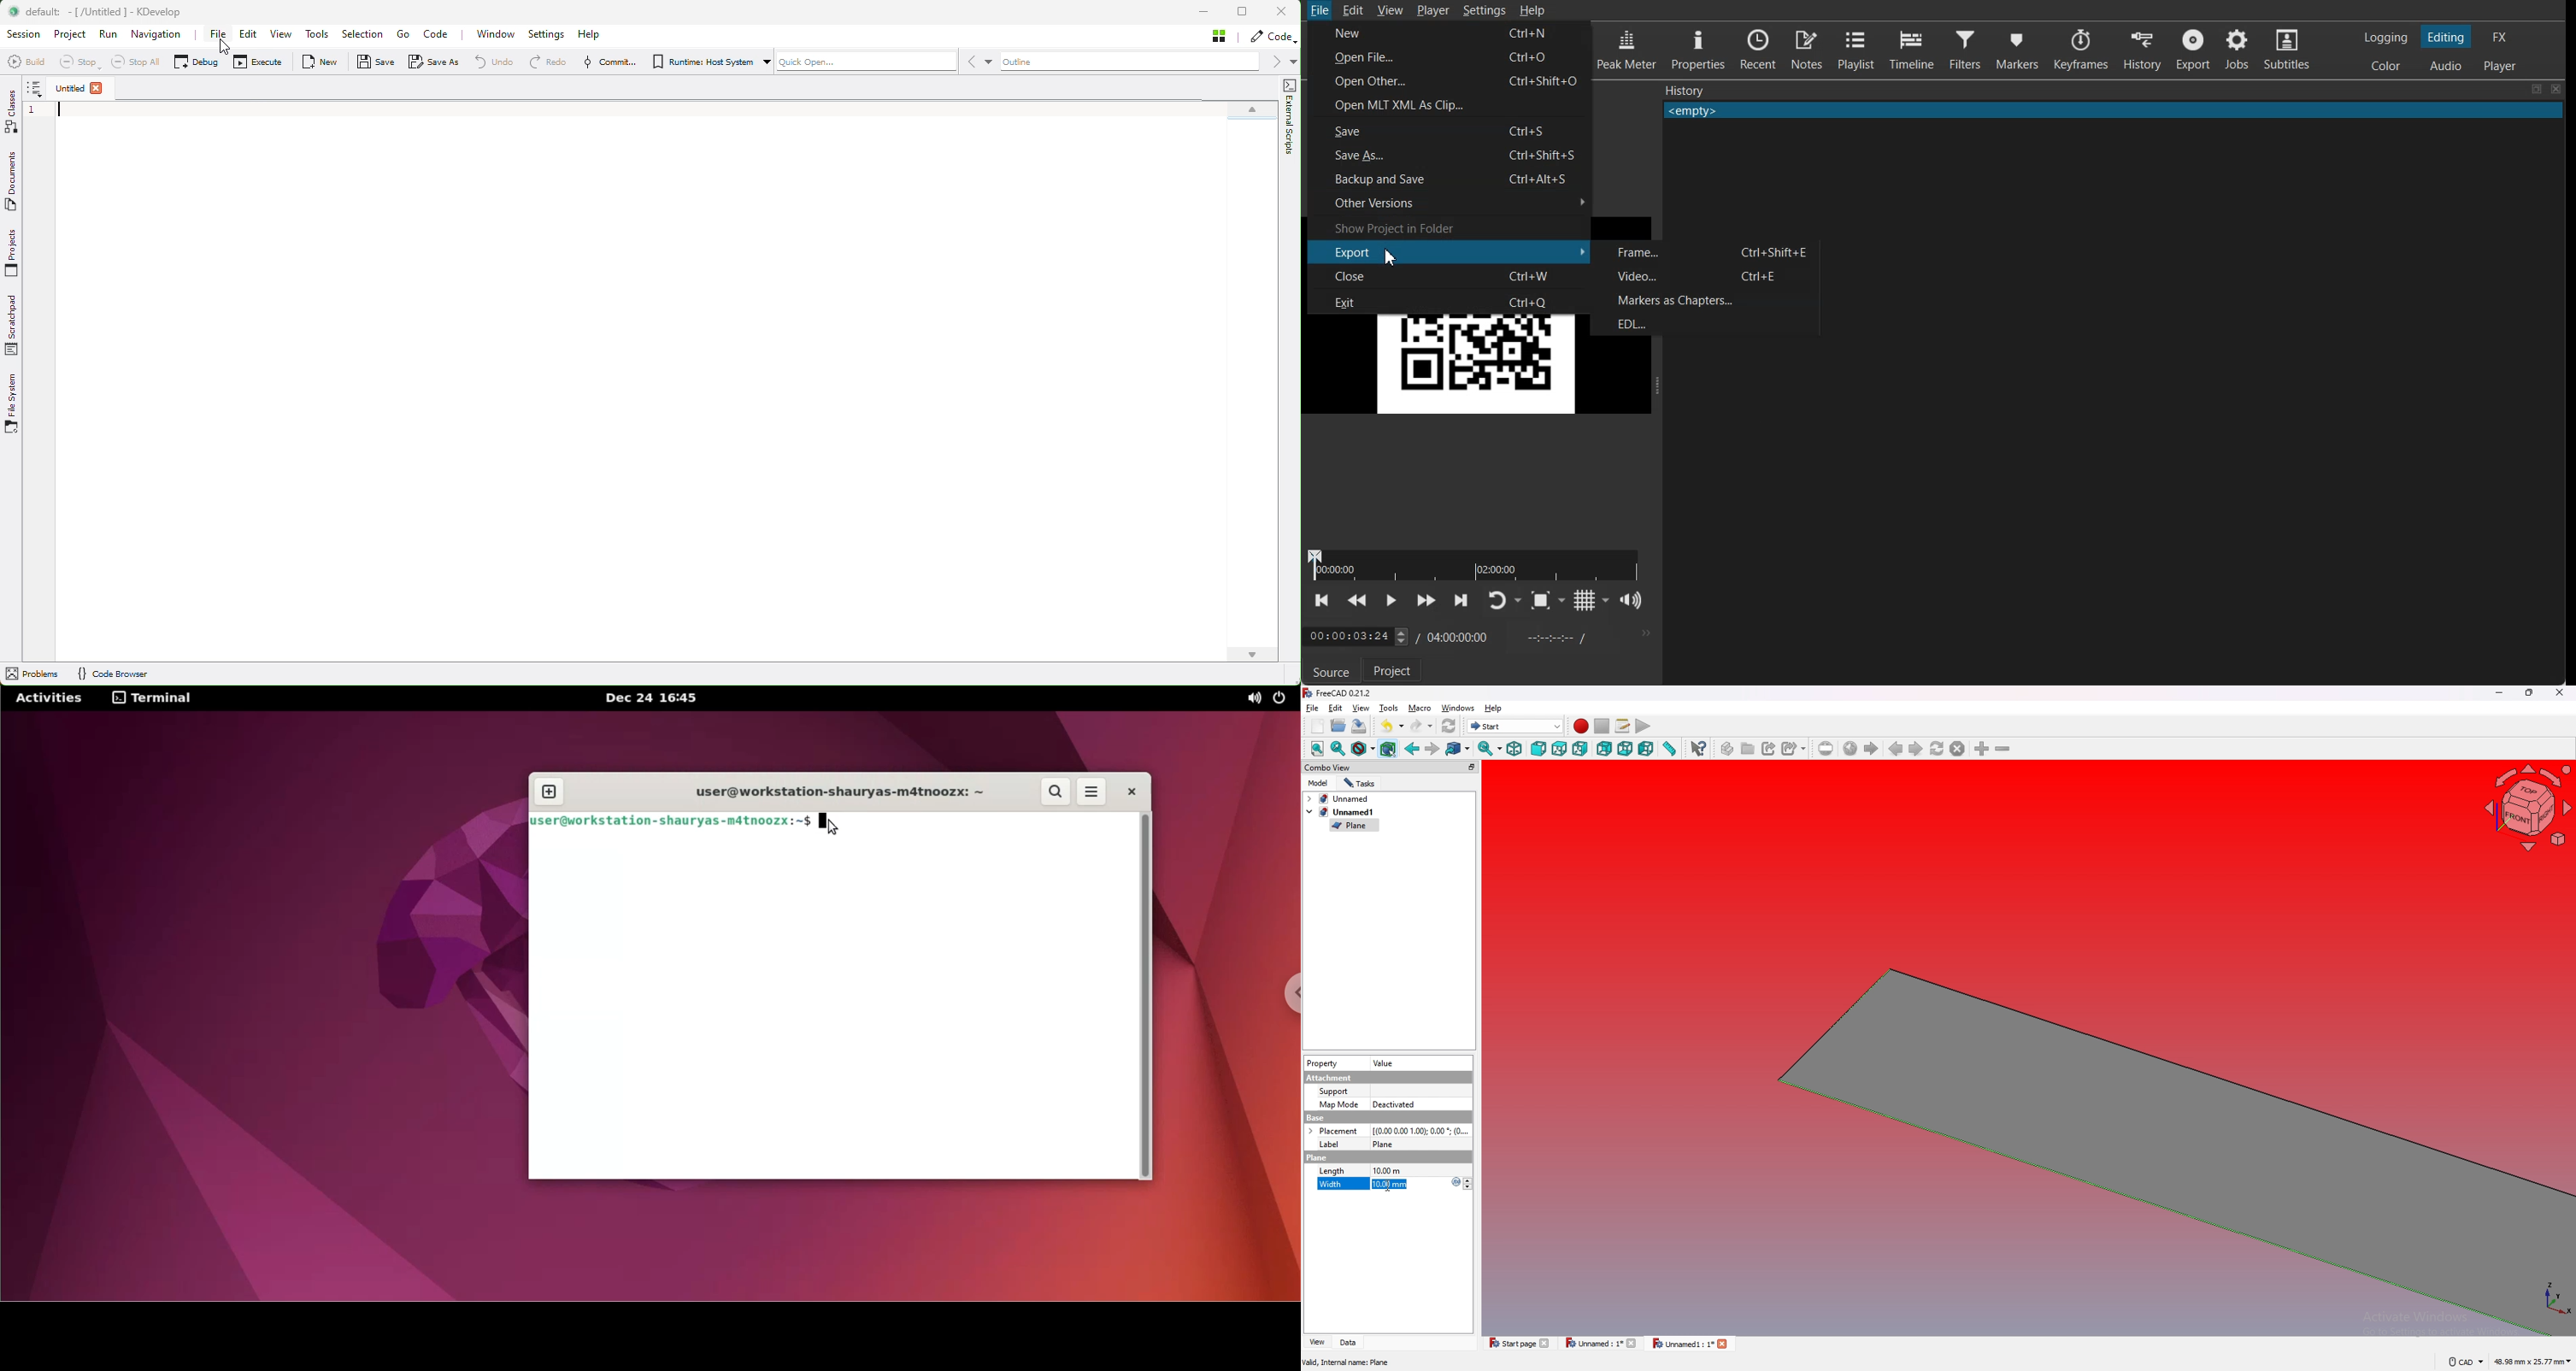 This screenshot has width=2576, height=1372. Describe the element at coordinates (1450, 105) in the screenshot. I see `Open MLT XML as Clip` at that location.